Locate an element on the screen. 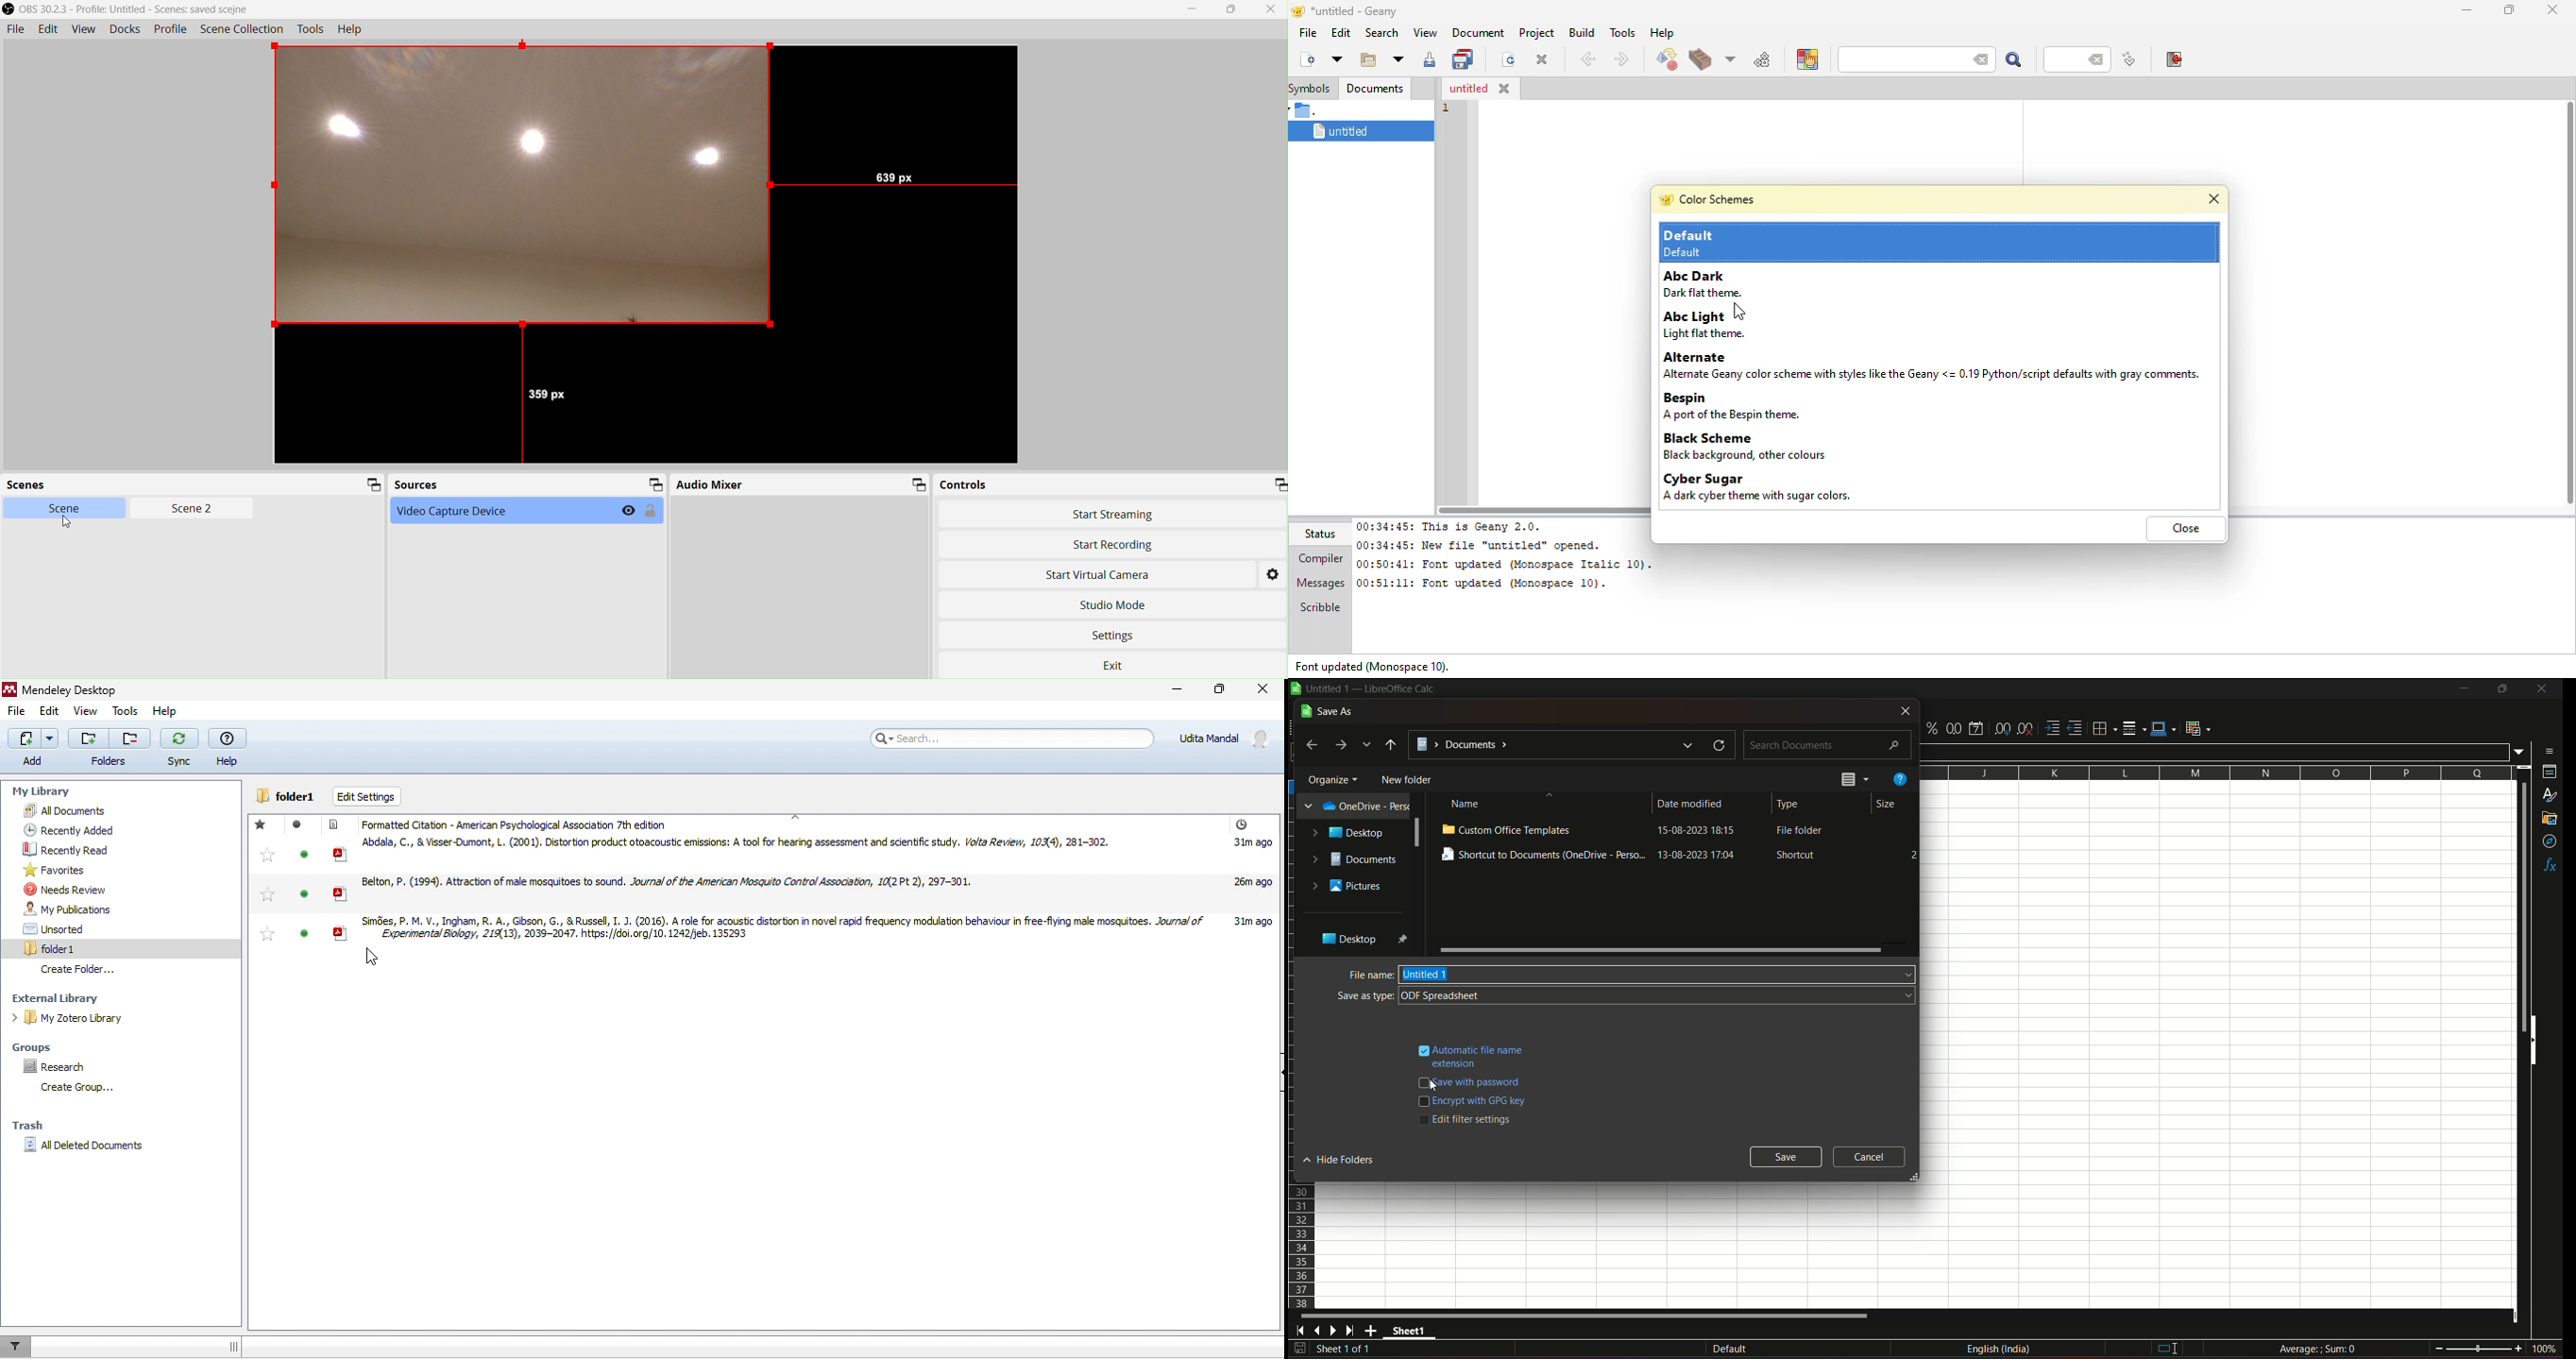 The height and width of the screenshot is (1372, 2576). dropdown is located at coordinates (1368, 745).